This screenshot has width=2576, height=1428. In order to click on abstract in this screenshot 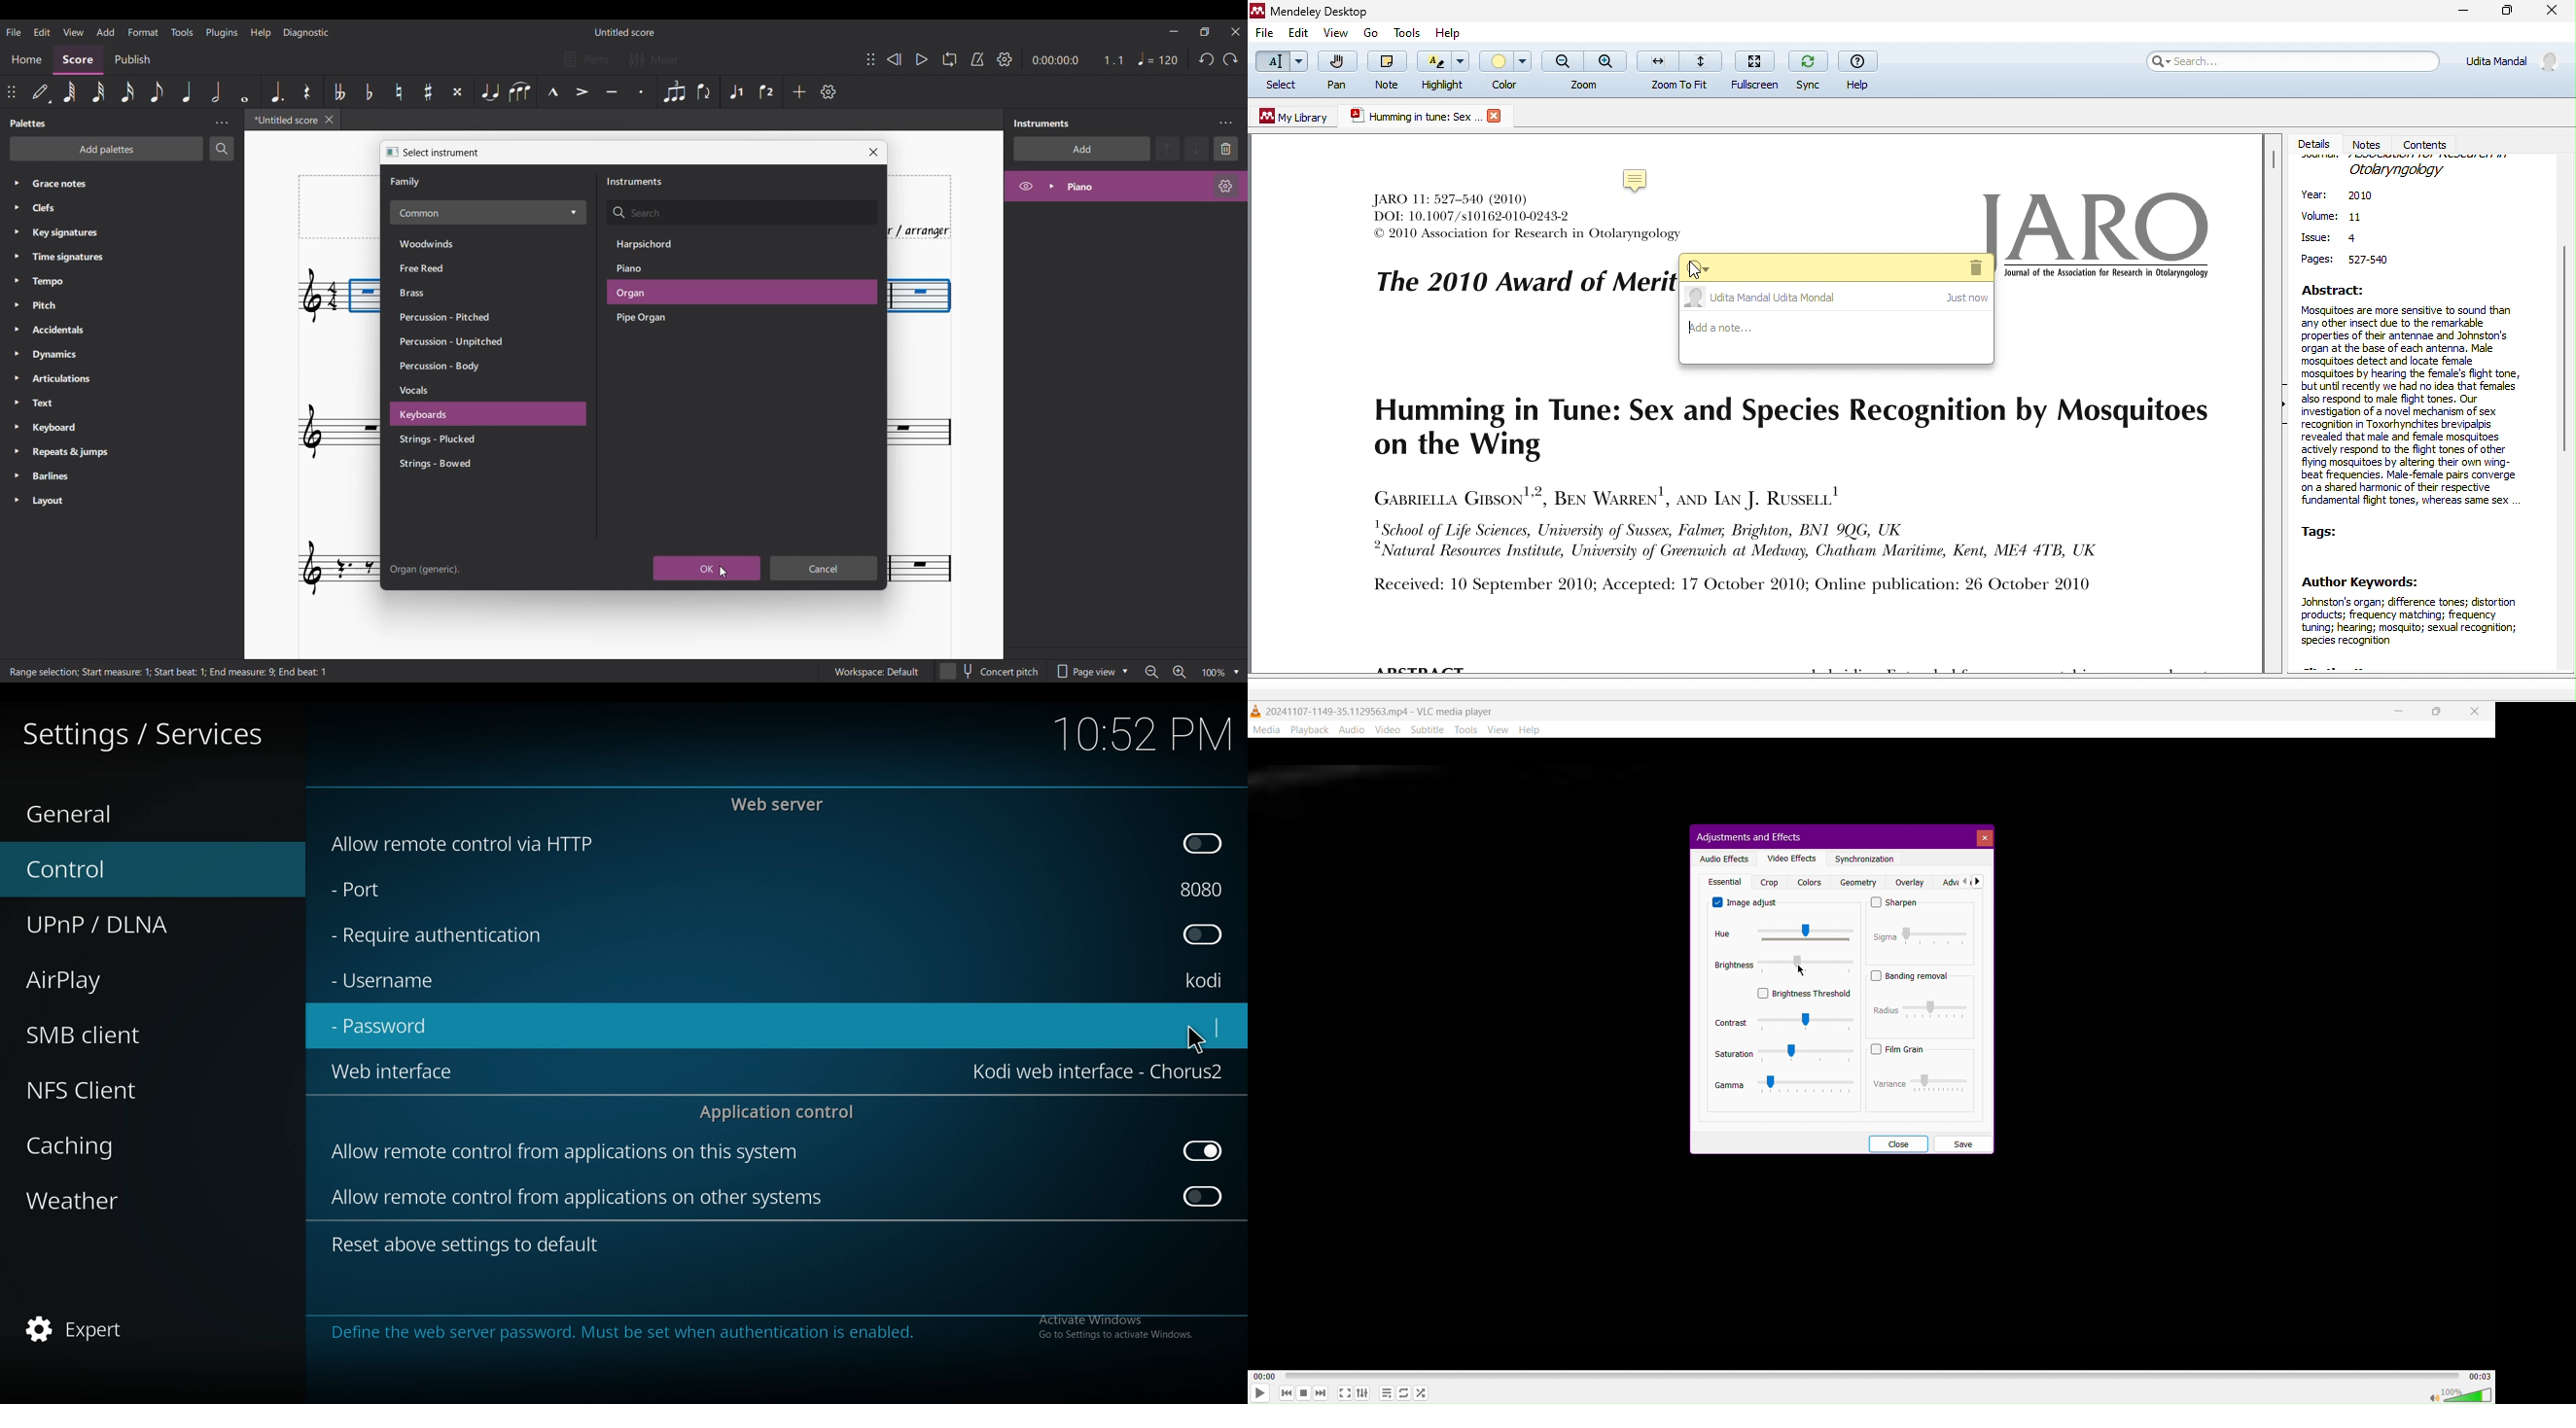, I will do `click(2416, 397)`.